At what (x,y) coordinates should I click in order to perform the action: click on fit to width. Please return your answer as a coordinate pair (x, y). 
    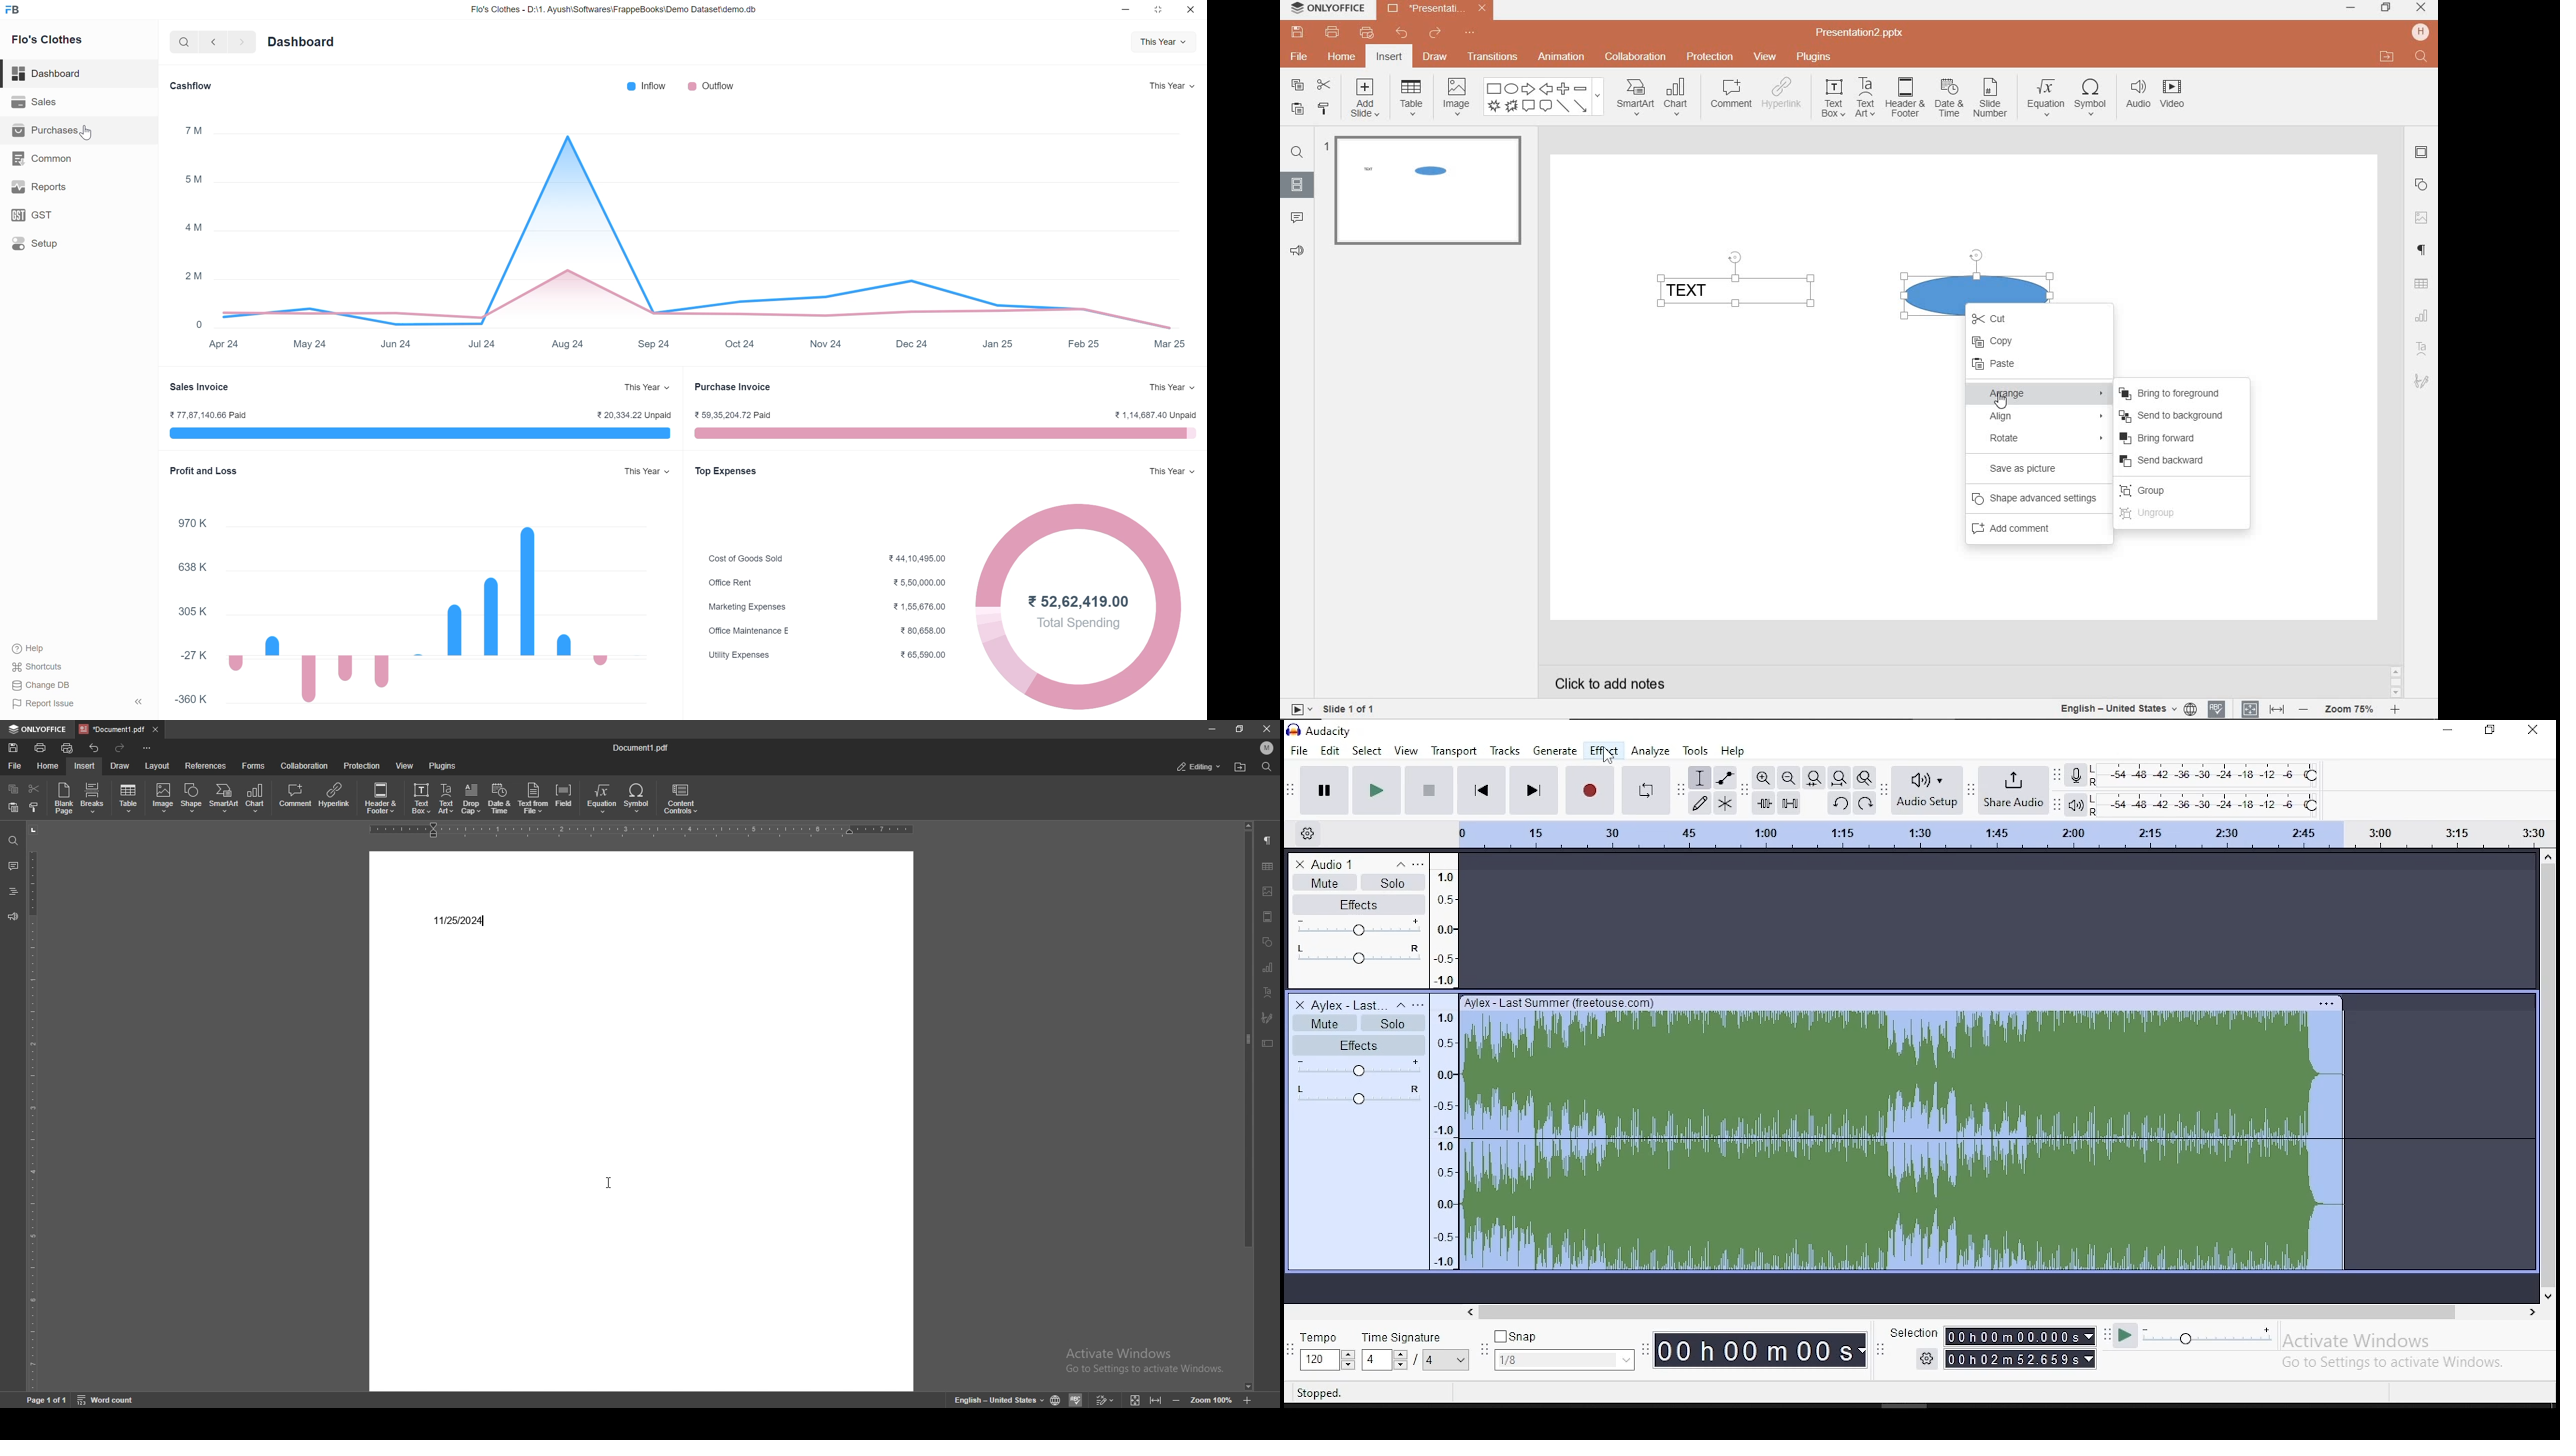
    Looking at the image, I should click on (1157, 1399).